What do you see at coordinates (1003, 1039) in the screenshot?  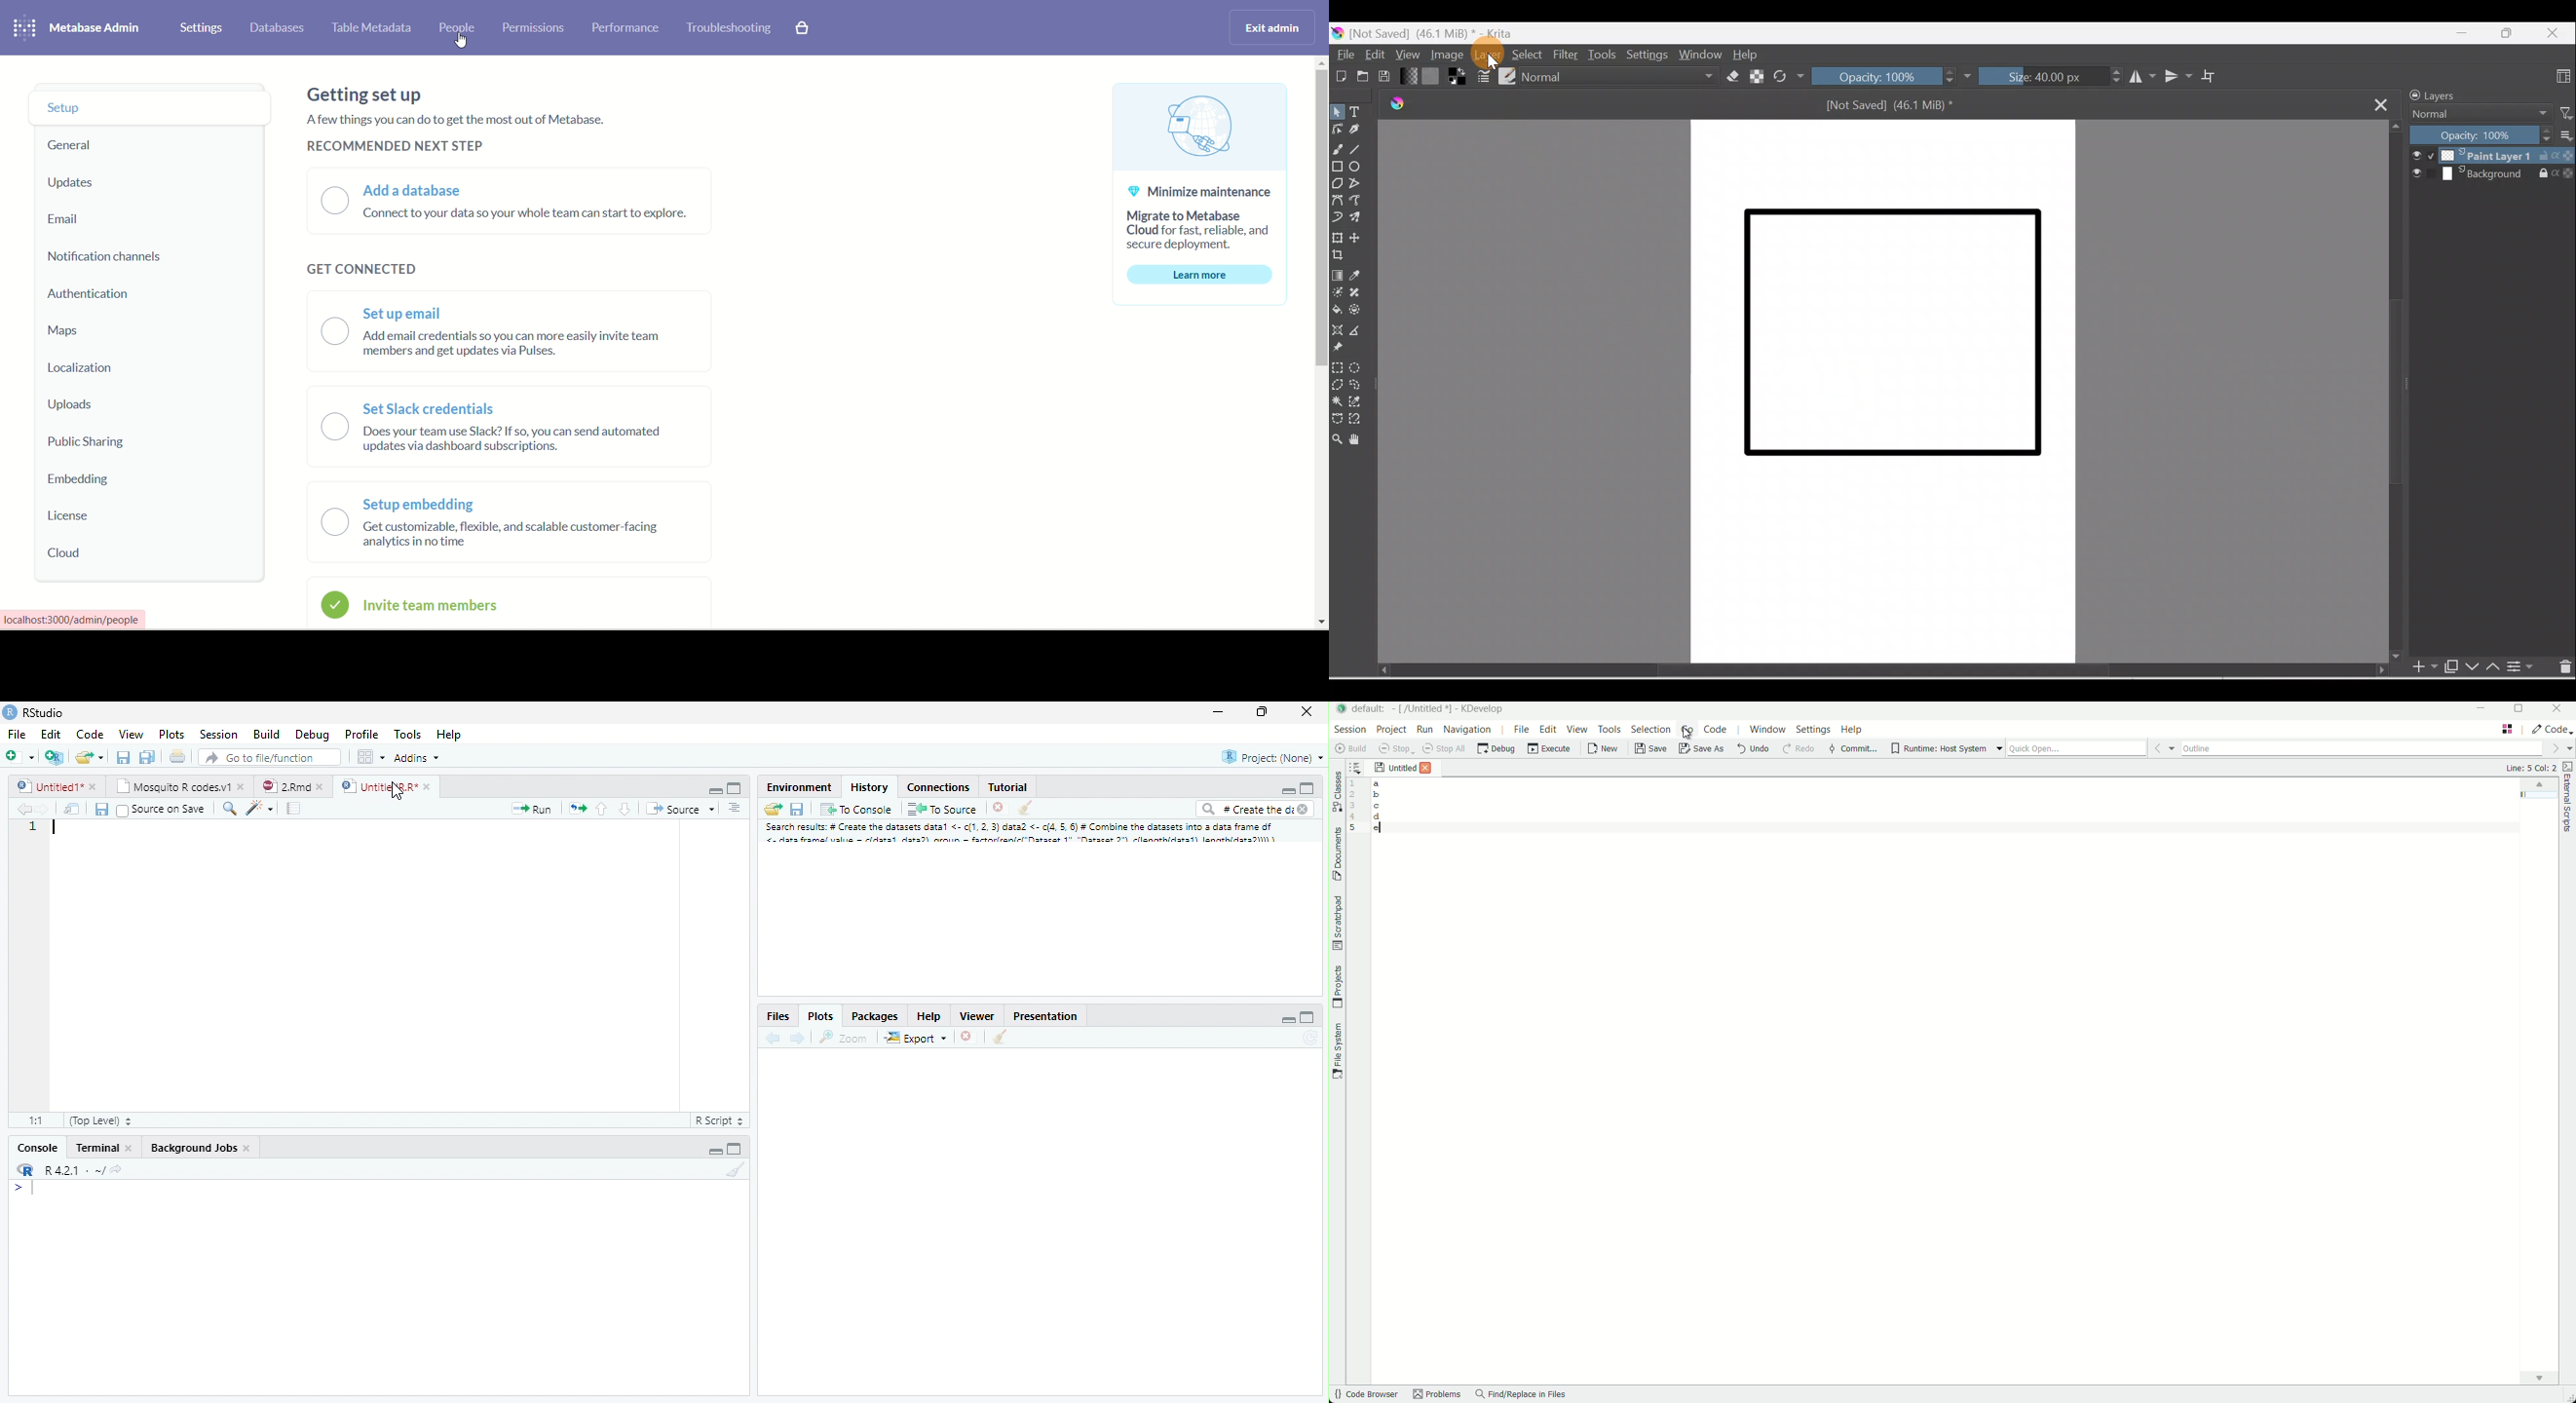 I see `Clear console` at bounding box center [1003, 1039].